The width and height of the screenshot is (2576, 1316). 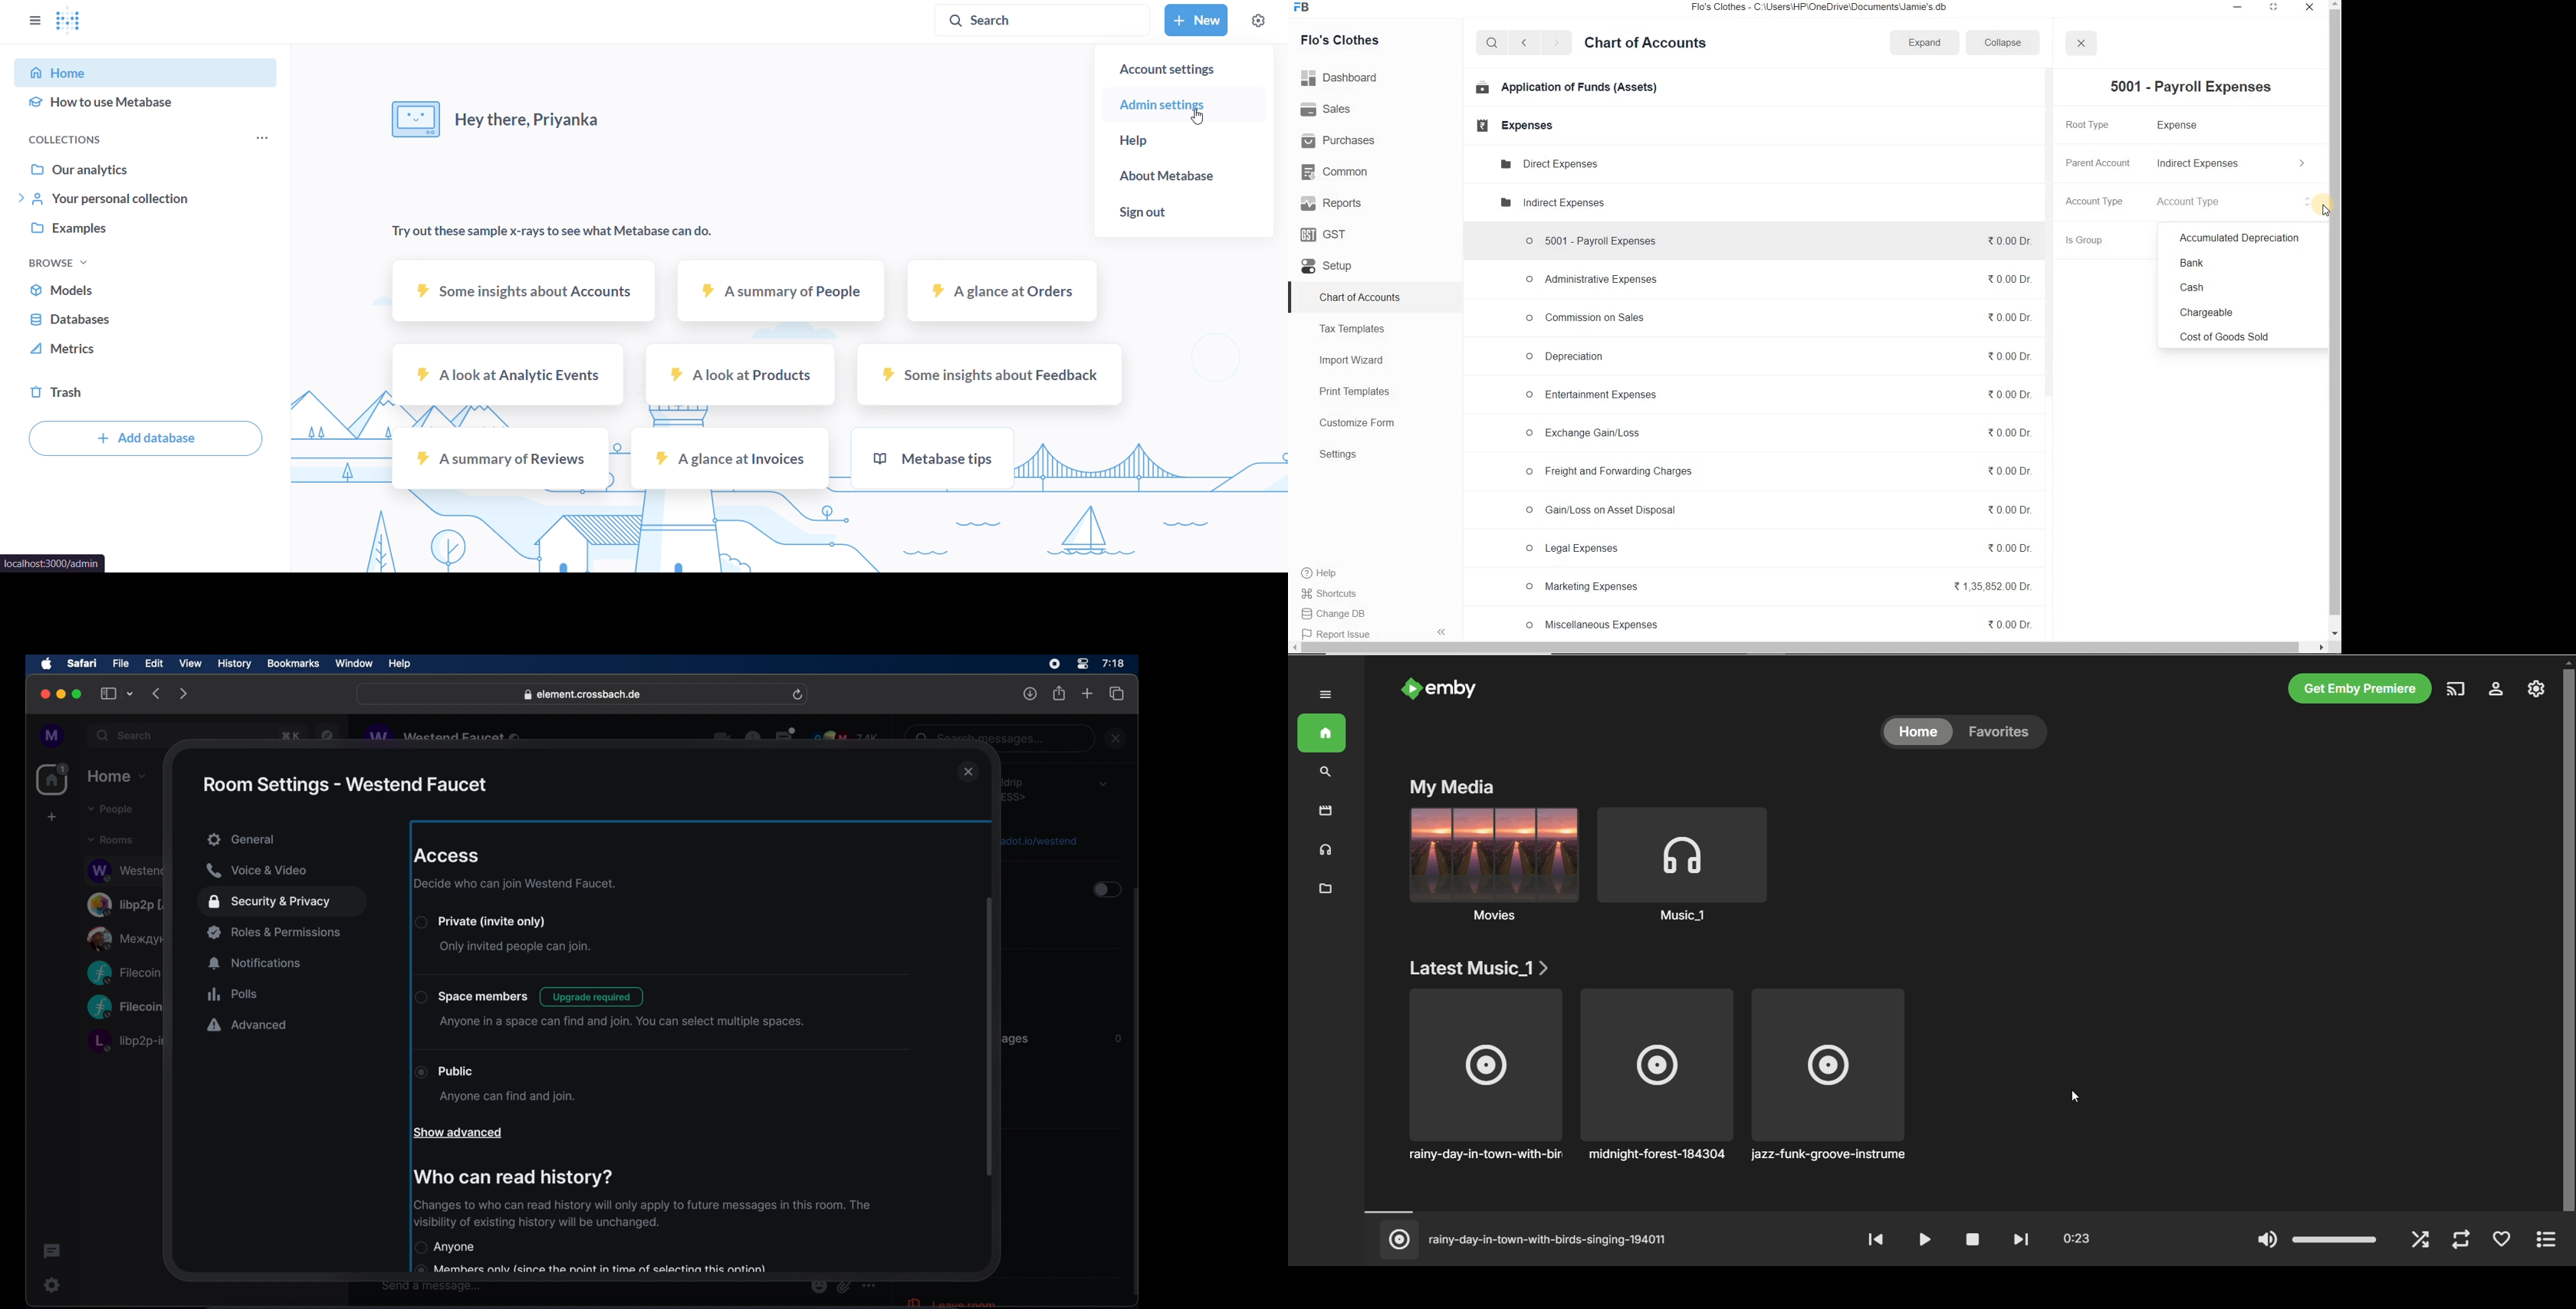 I want to click on 5001 - Payroll Expenses, so click(x=2199, y=87).